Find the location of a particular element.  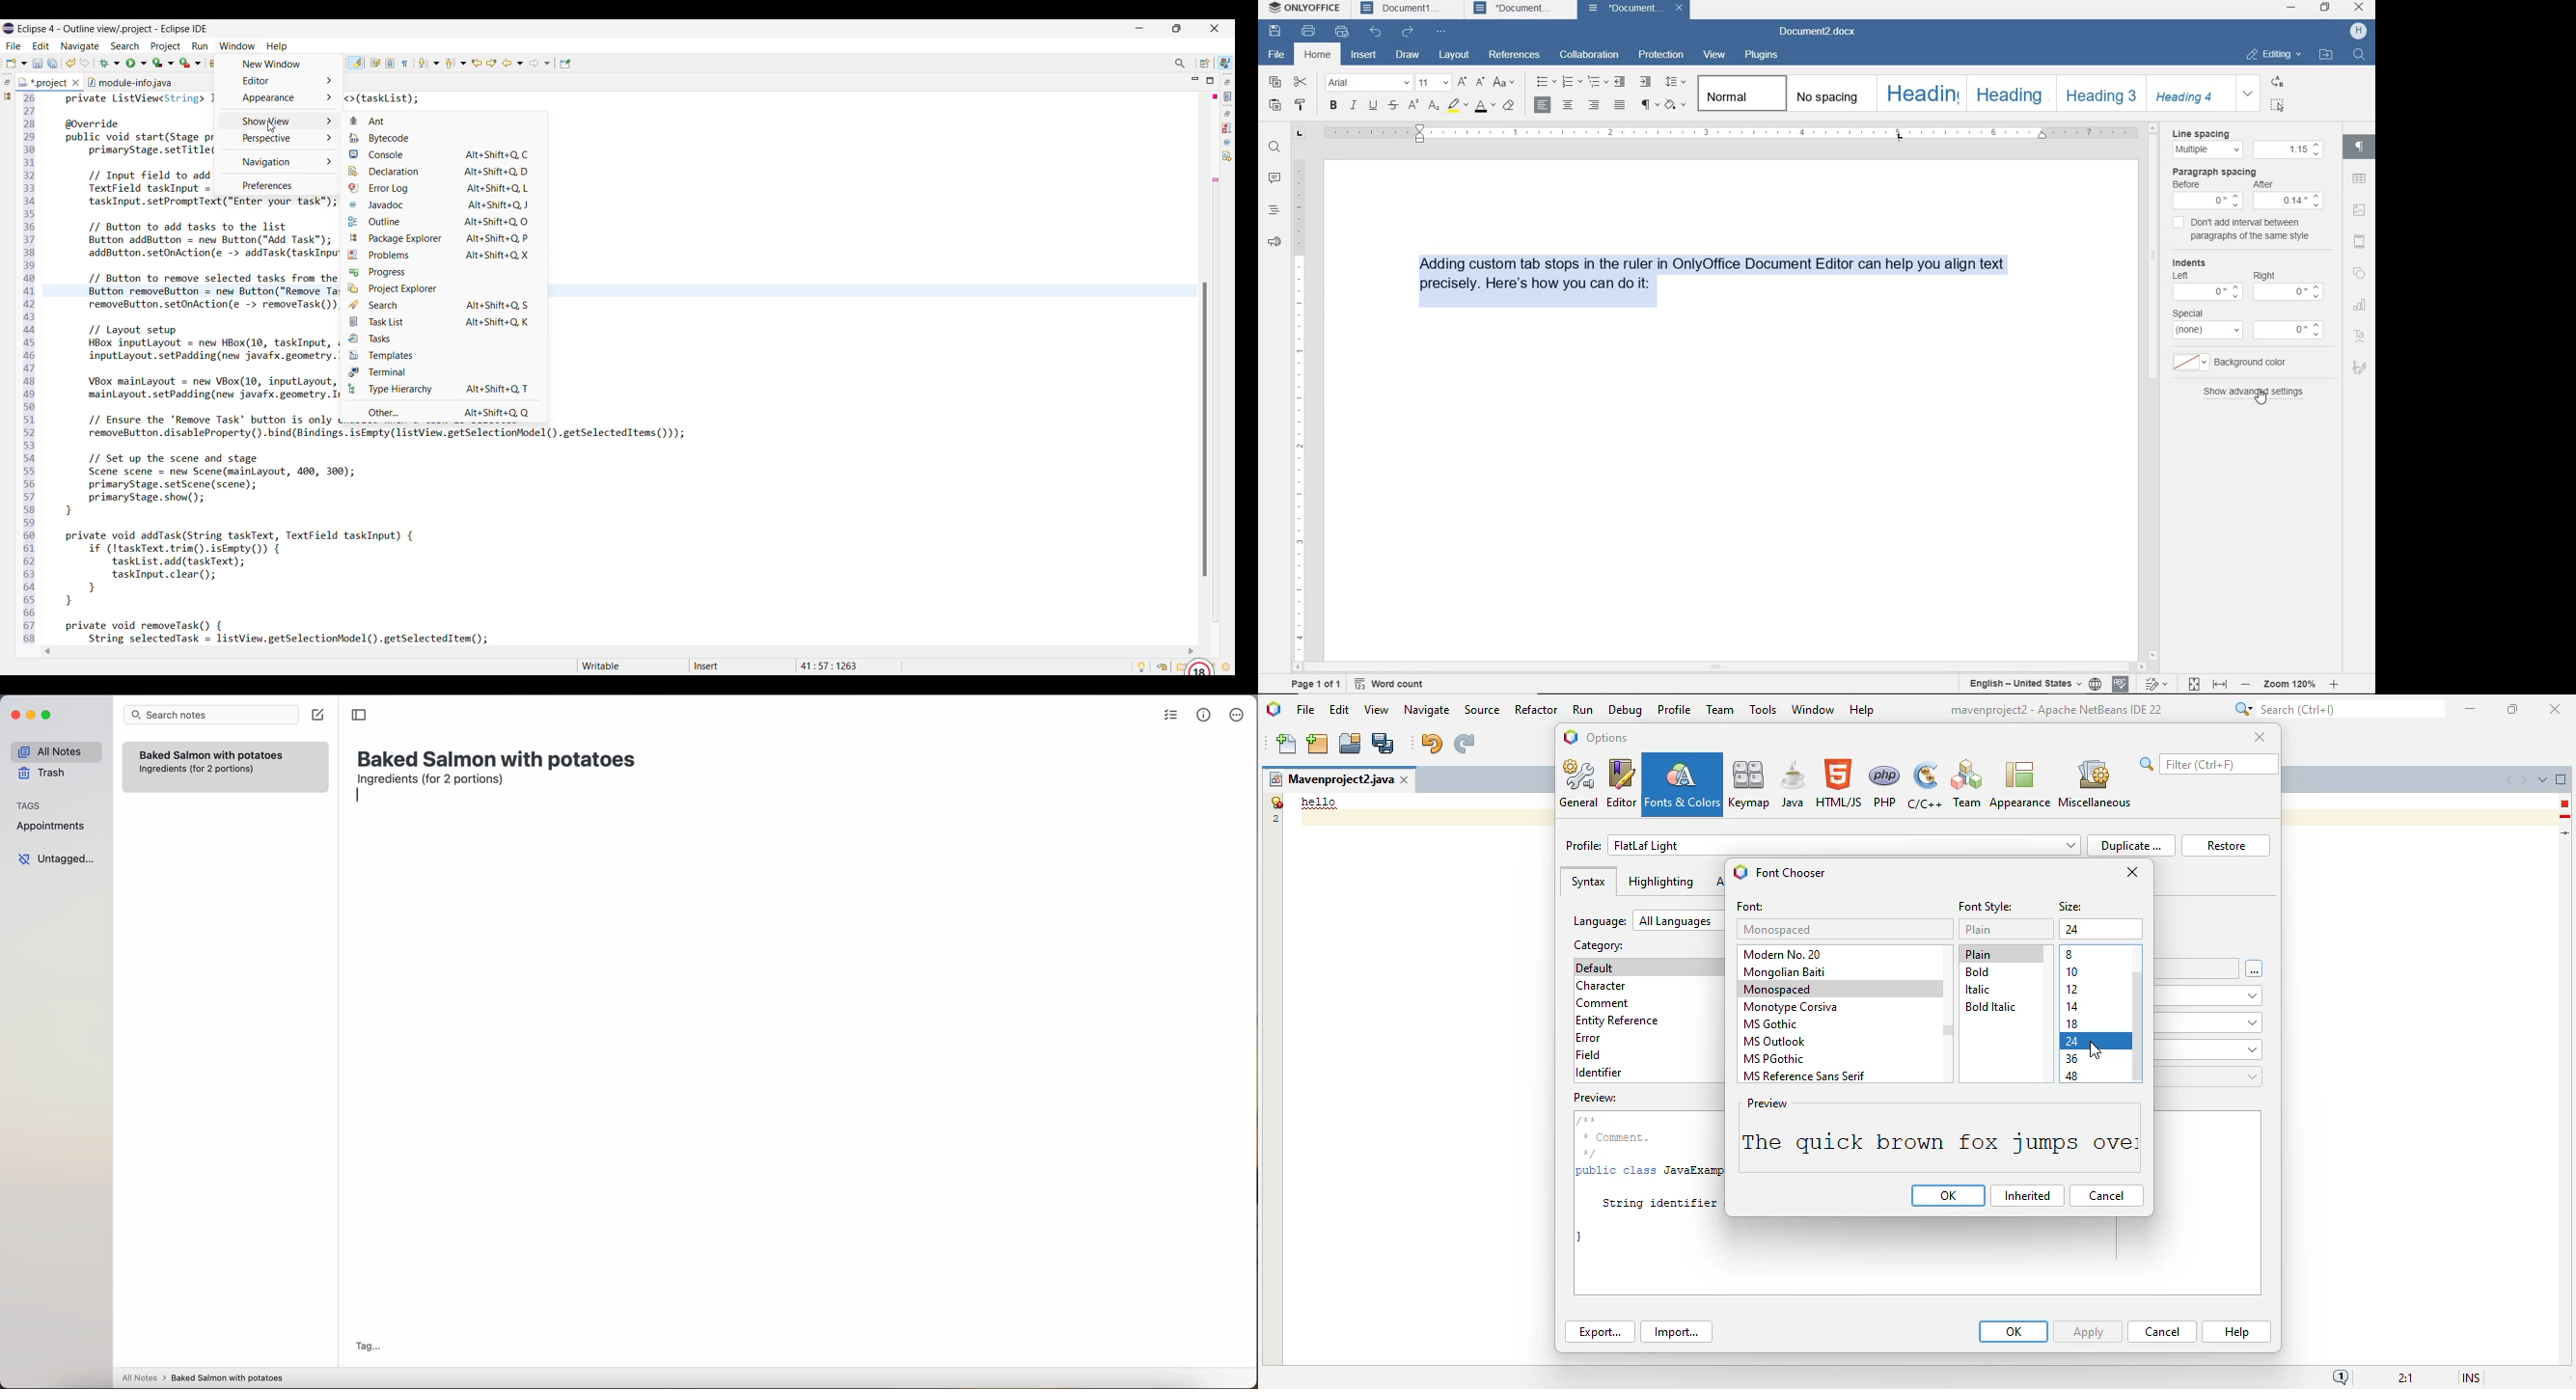

comments is located at coordinates (1273, 178).